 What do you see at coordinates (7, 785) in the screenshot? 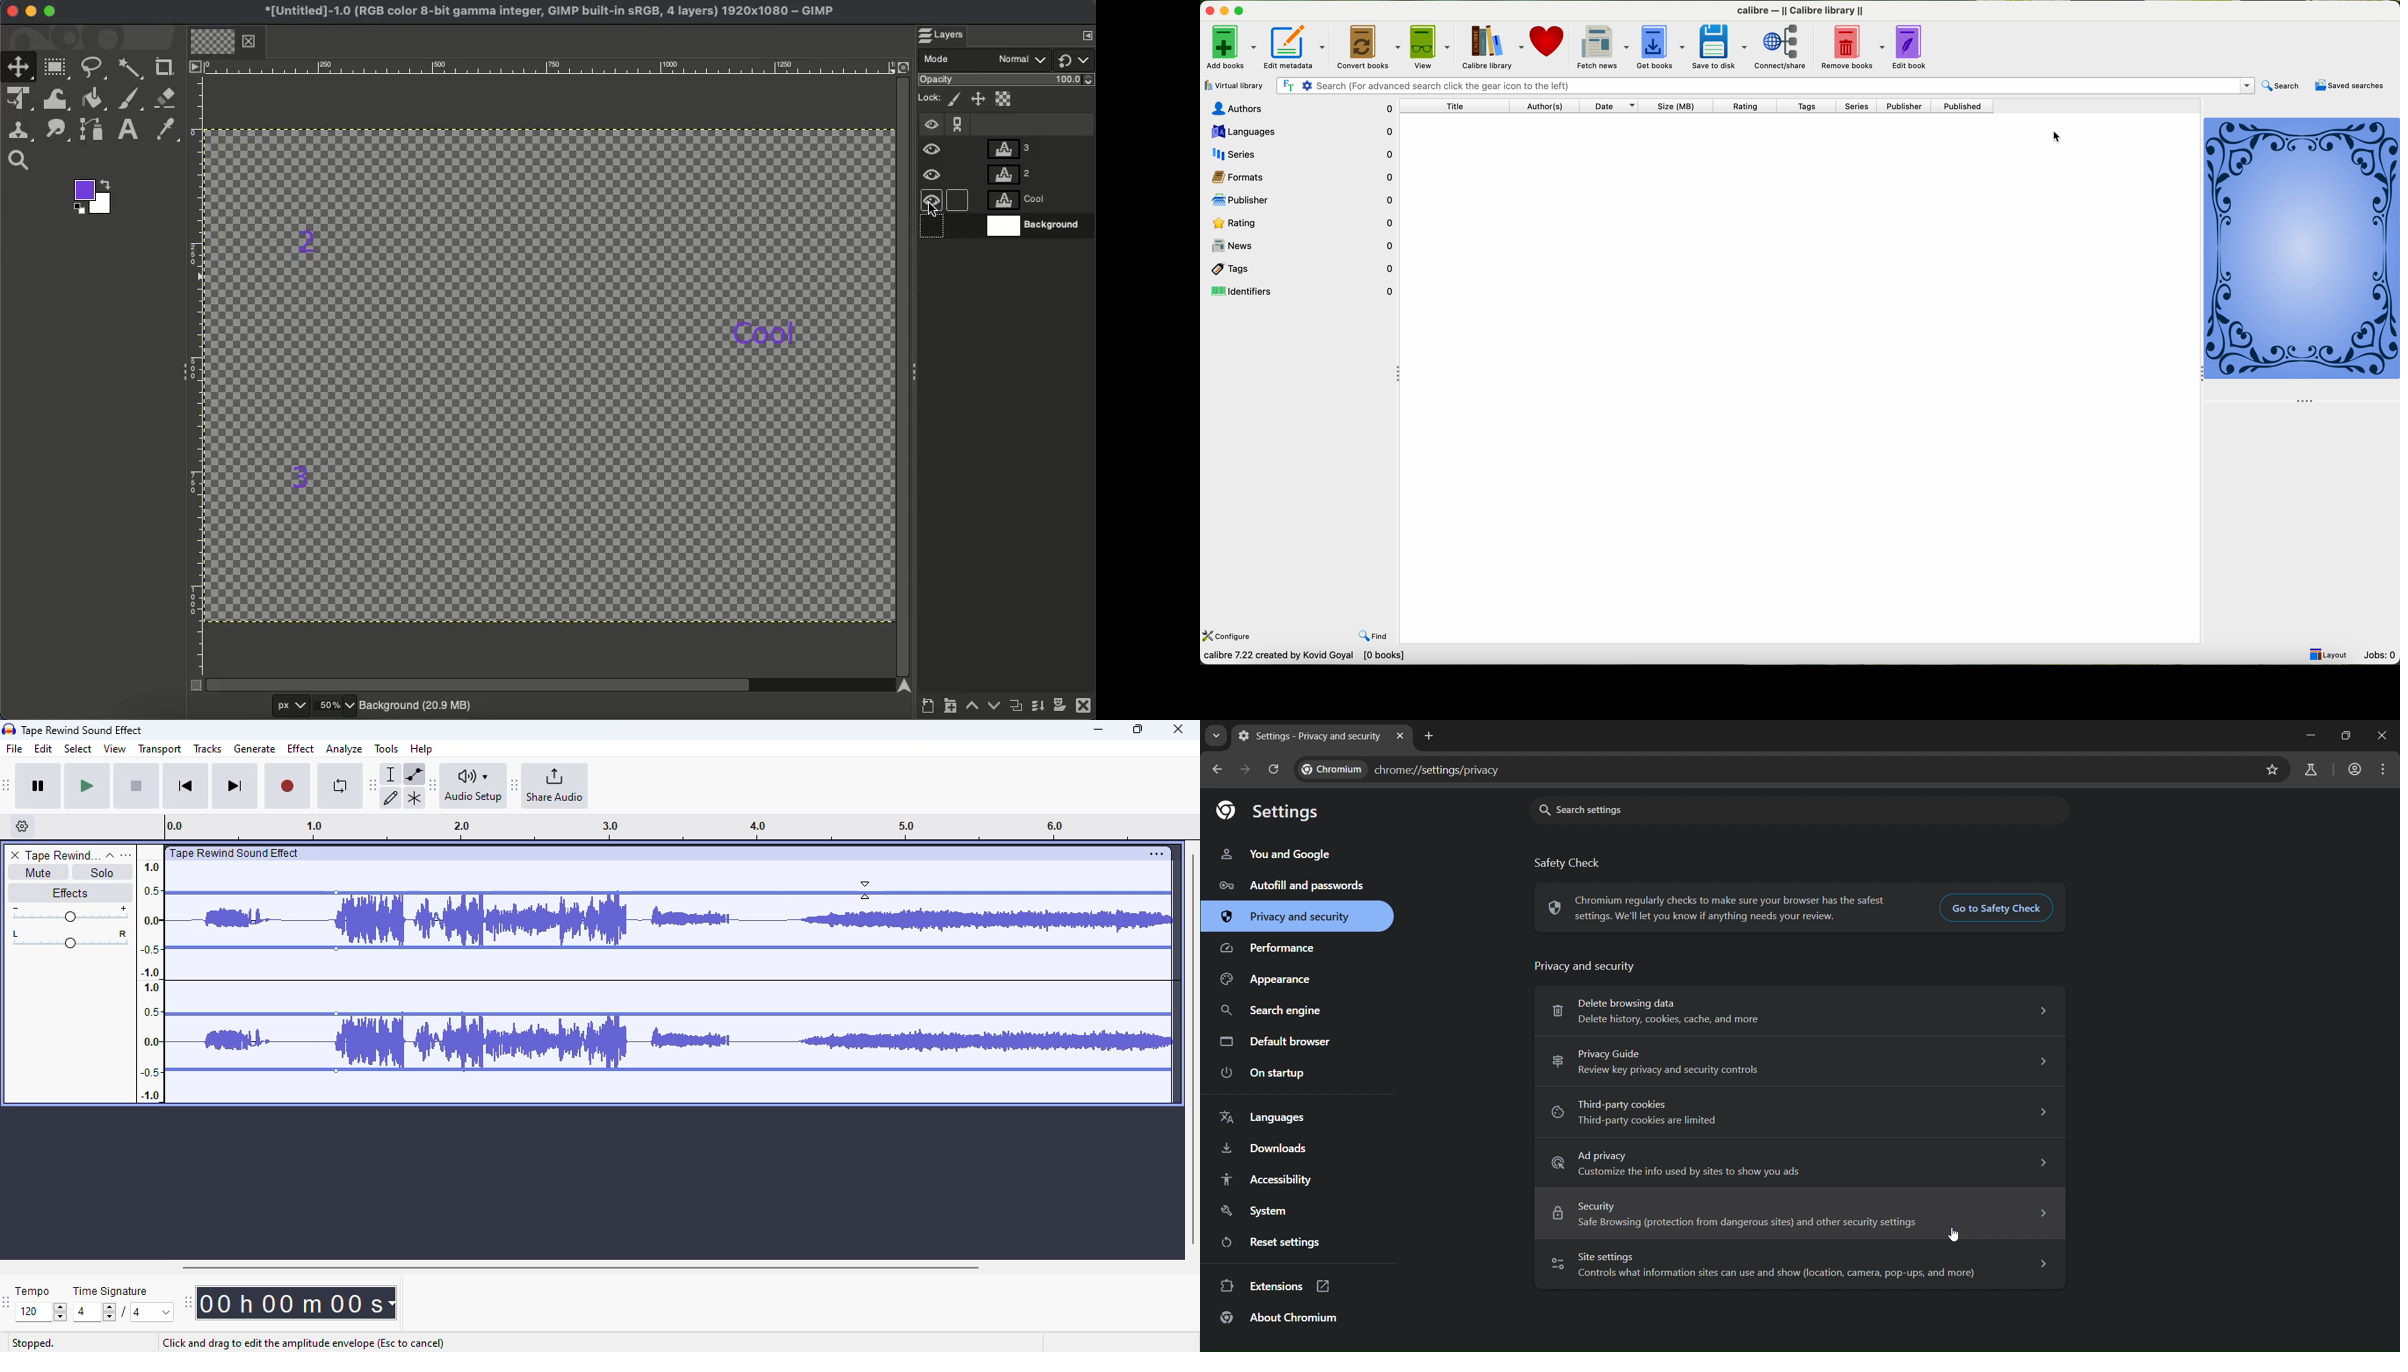
I see `Move audacity transport toolbar` at bounding box center [7, 785].